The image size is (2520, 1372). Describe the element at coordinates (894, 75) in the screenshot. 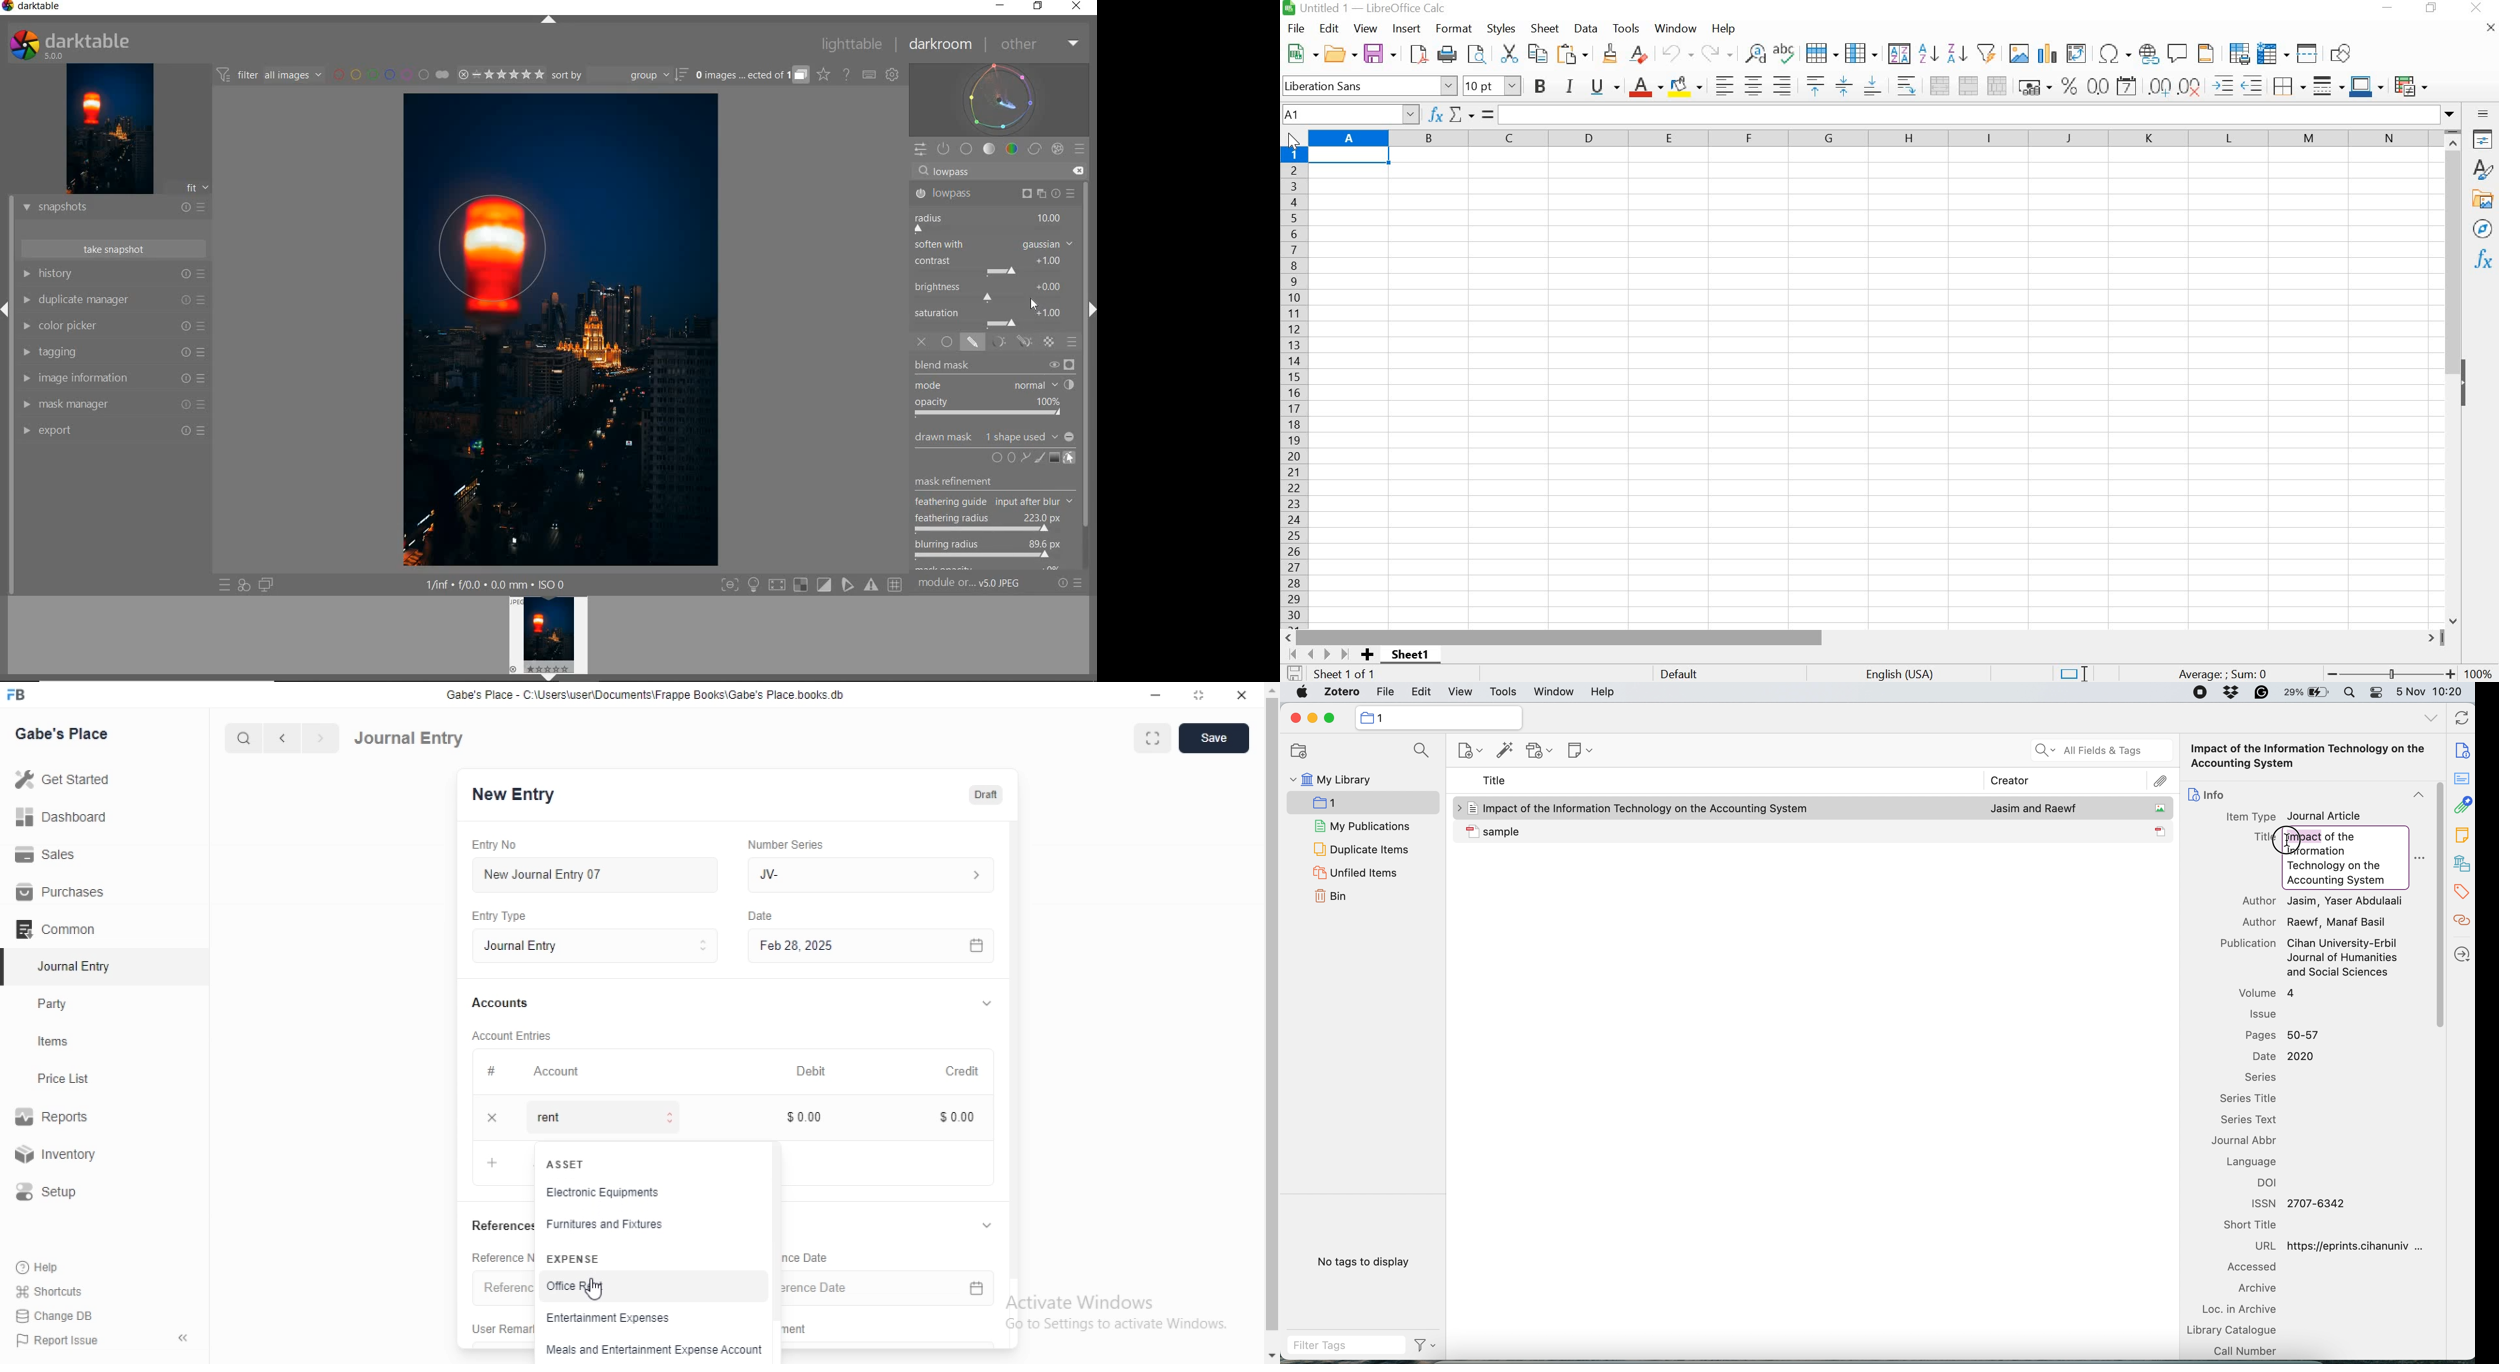

I see `SHOW GLOBAL PREFERENCES` at that location.